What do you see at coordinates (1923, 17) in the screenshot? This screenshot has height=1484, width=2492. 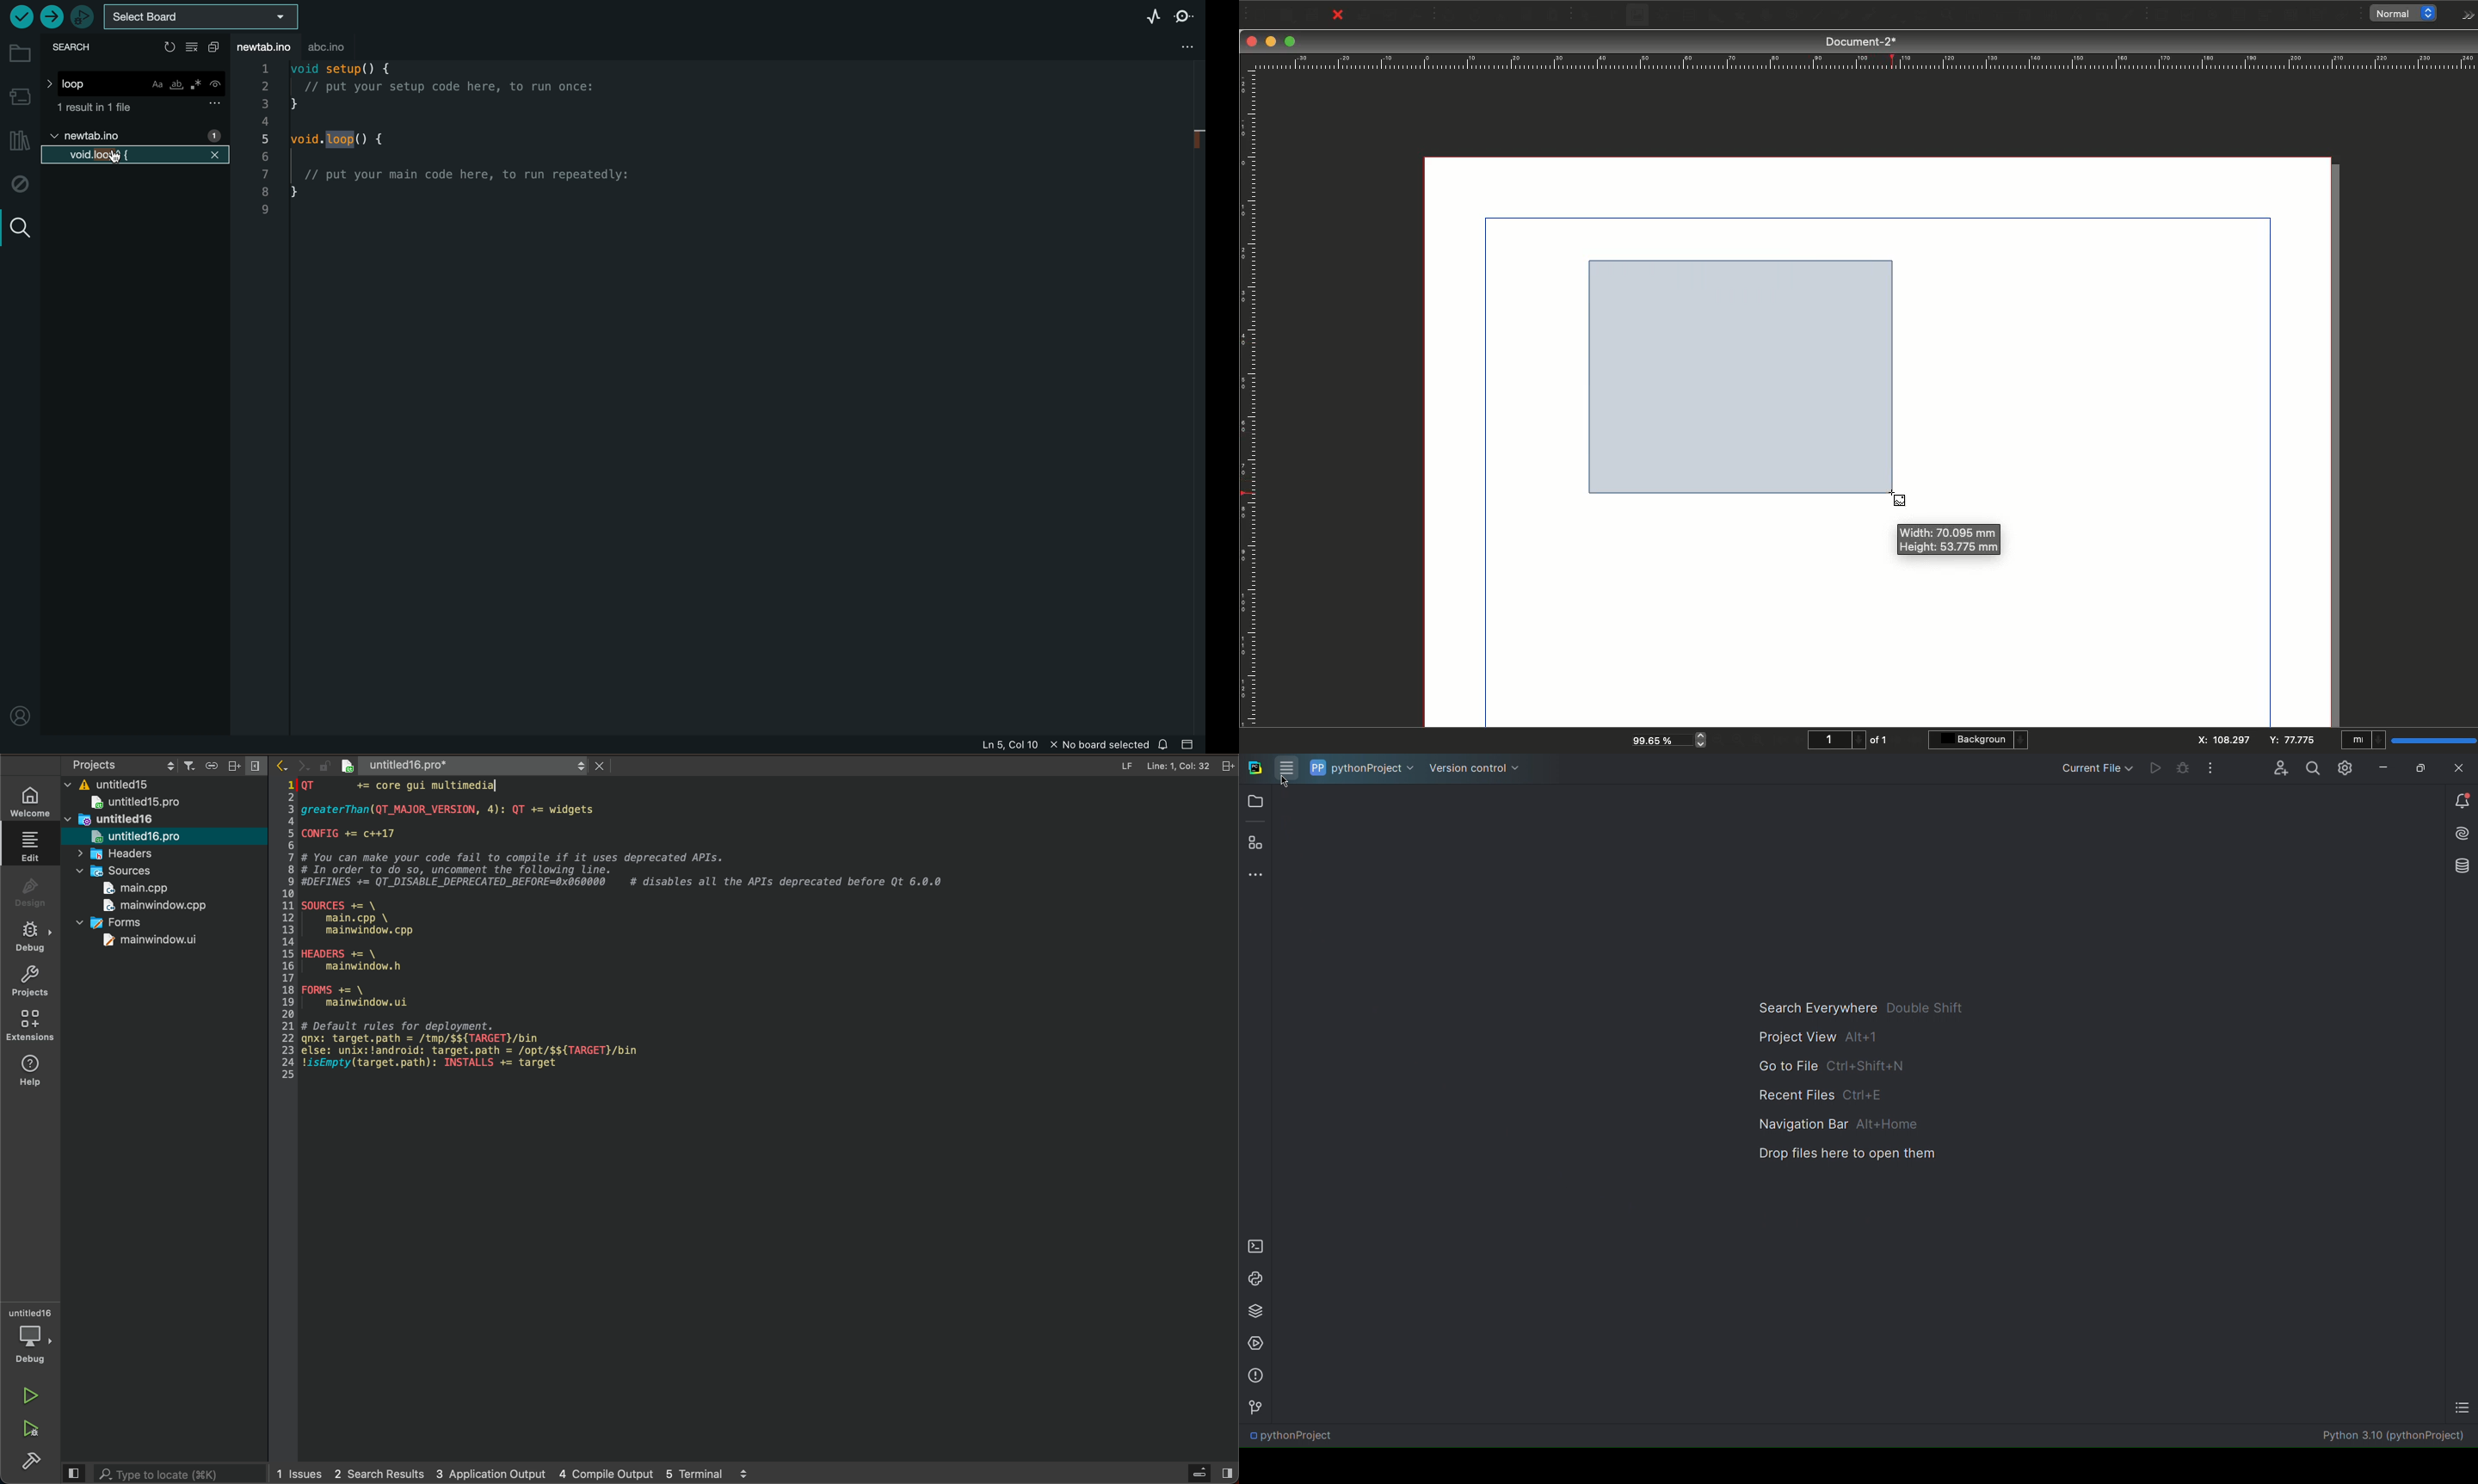 I see `Zoom in or out` at bounding box center [1923, 17].